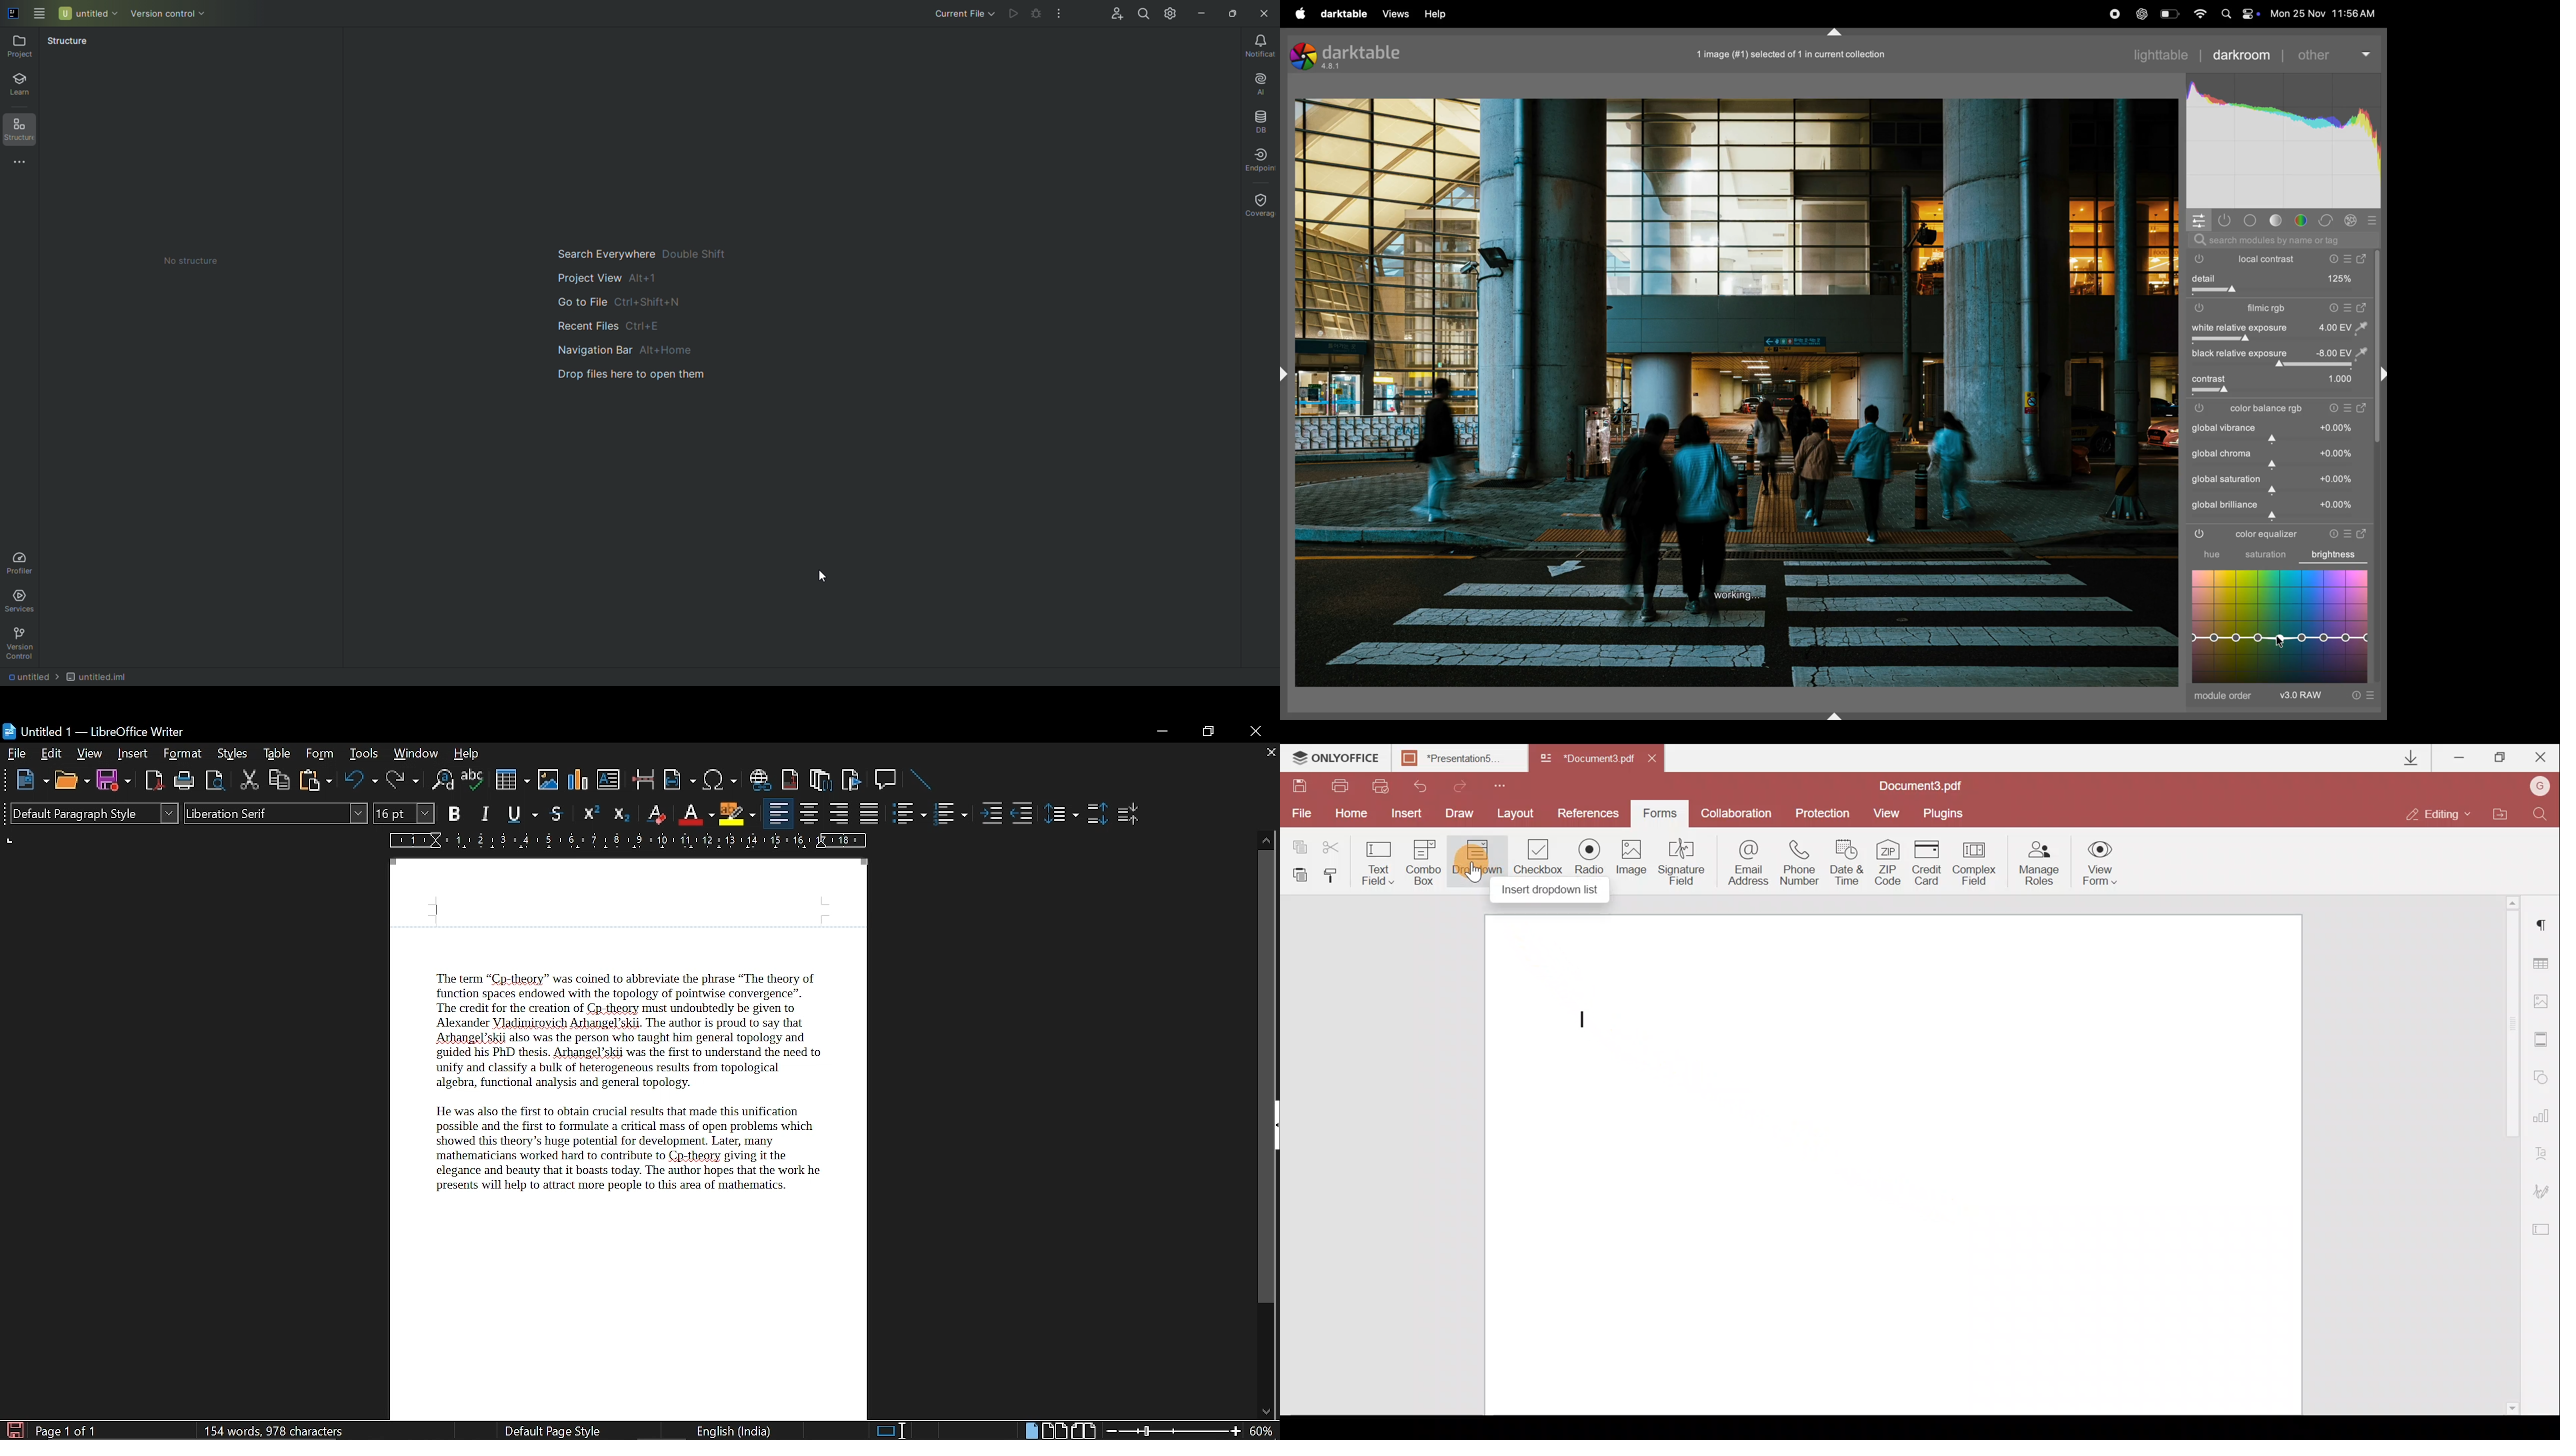  I want to click on Copy, so click(1296, 842).